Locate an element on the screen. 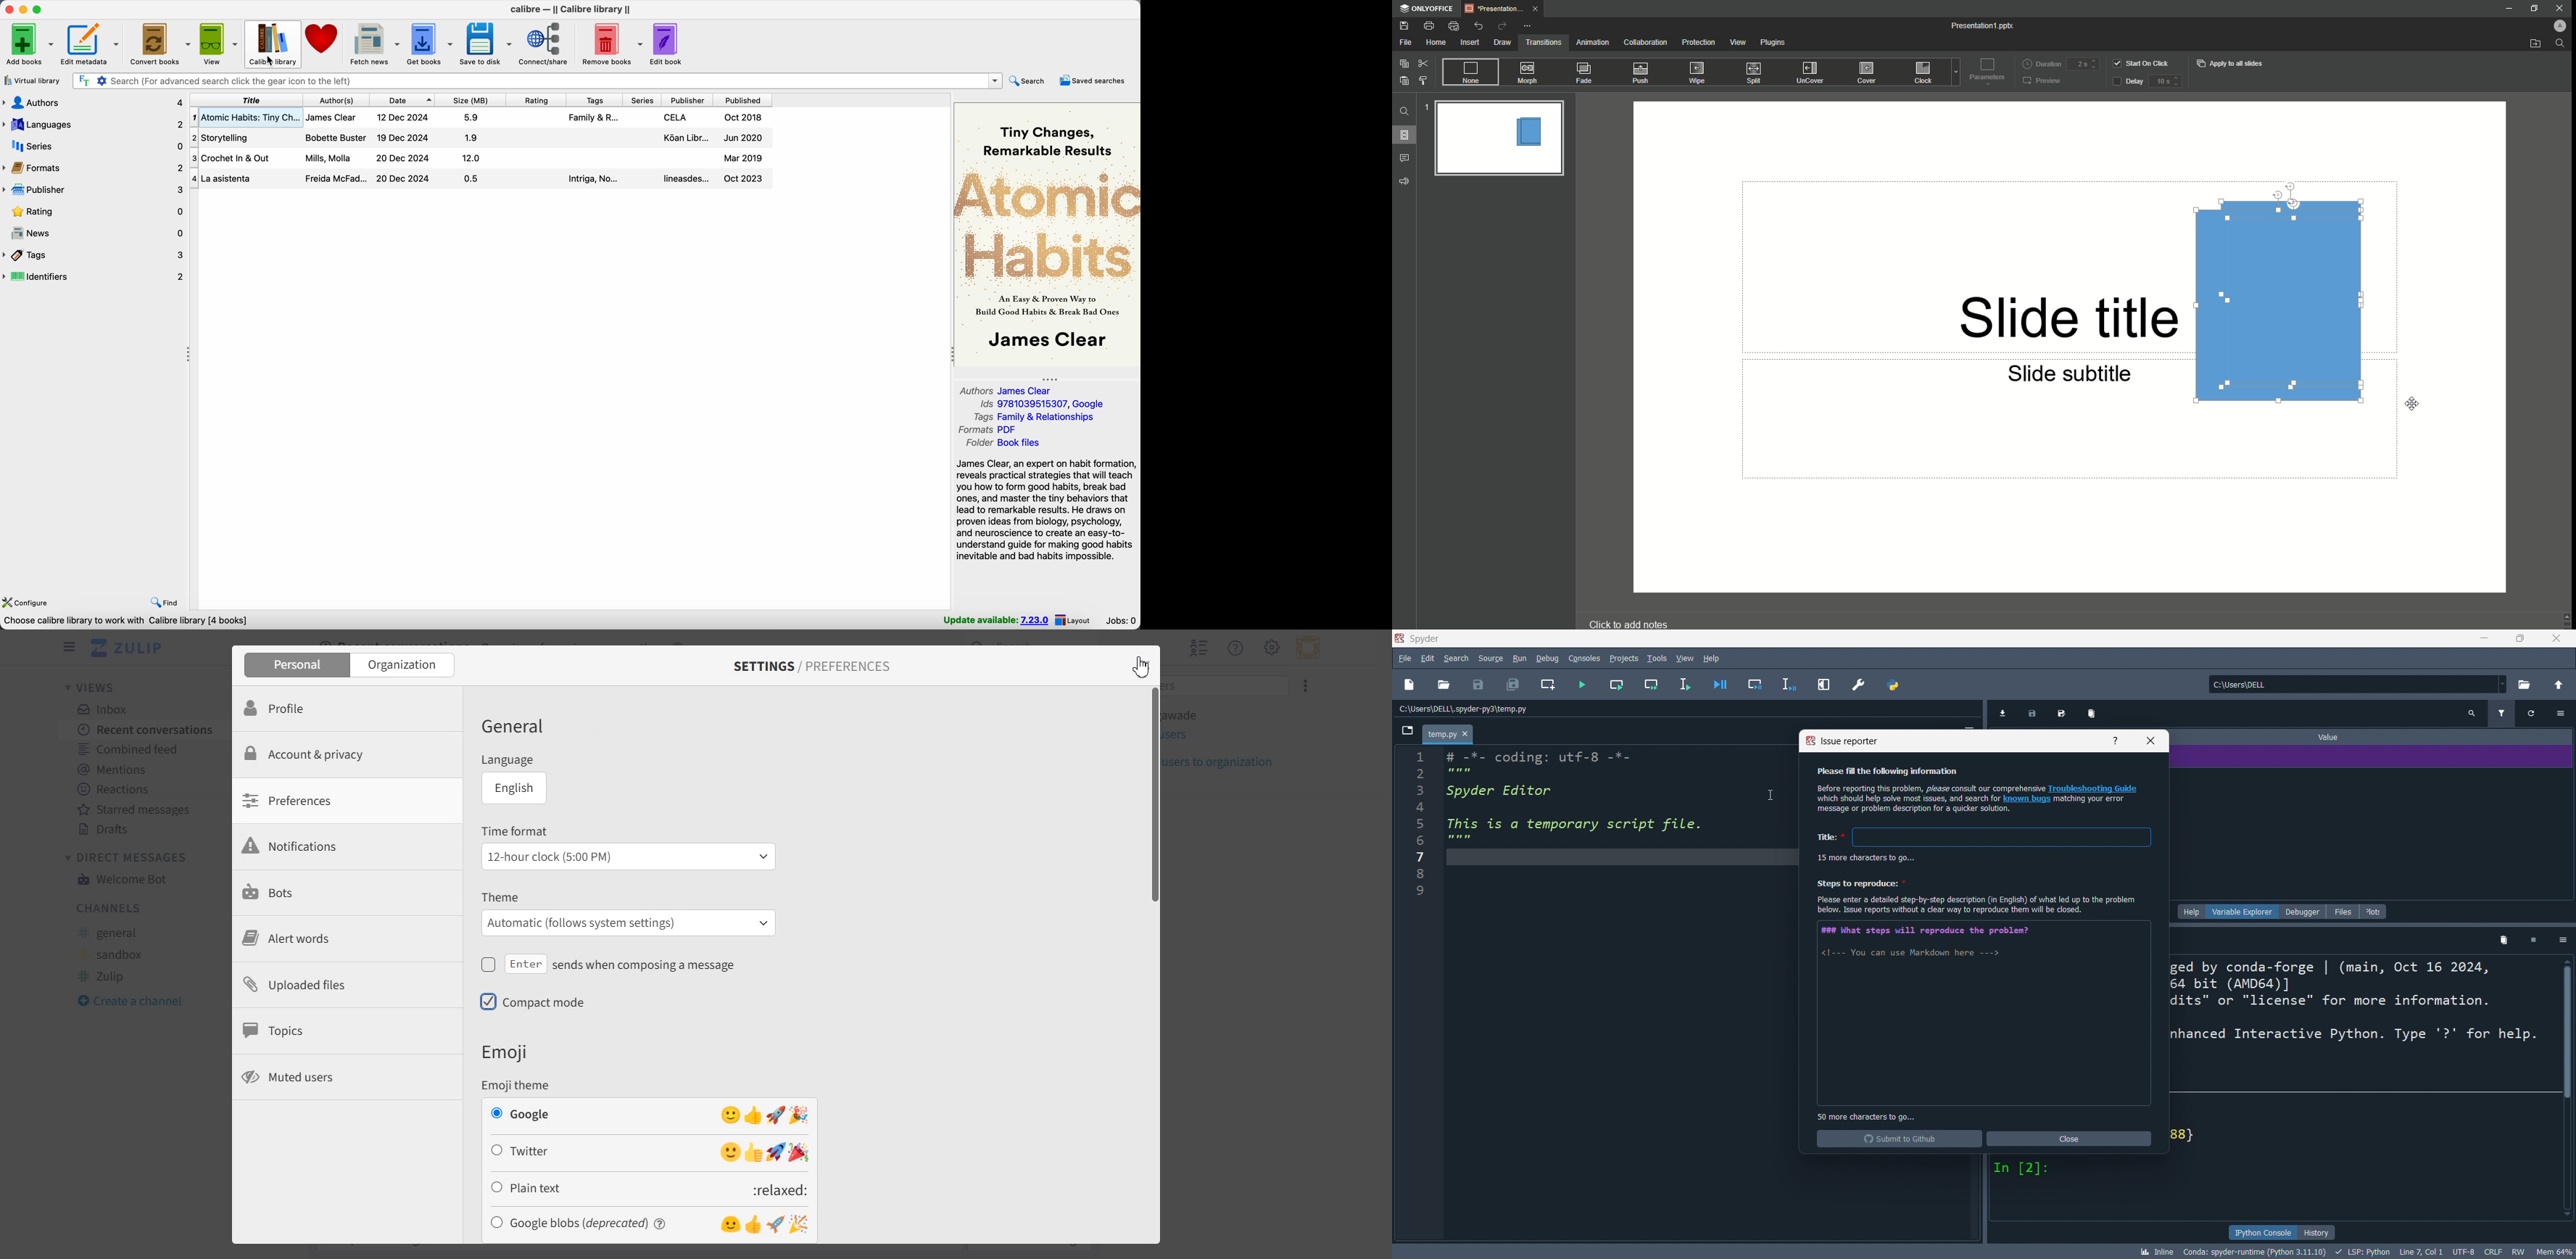 The width and height of the screenshot is (2576, 1260). Tab 1 is located at coordinates (1505, 9).